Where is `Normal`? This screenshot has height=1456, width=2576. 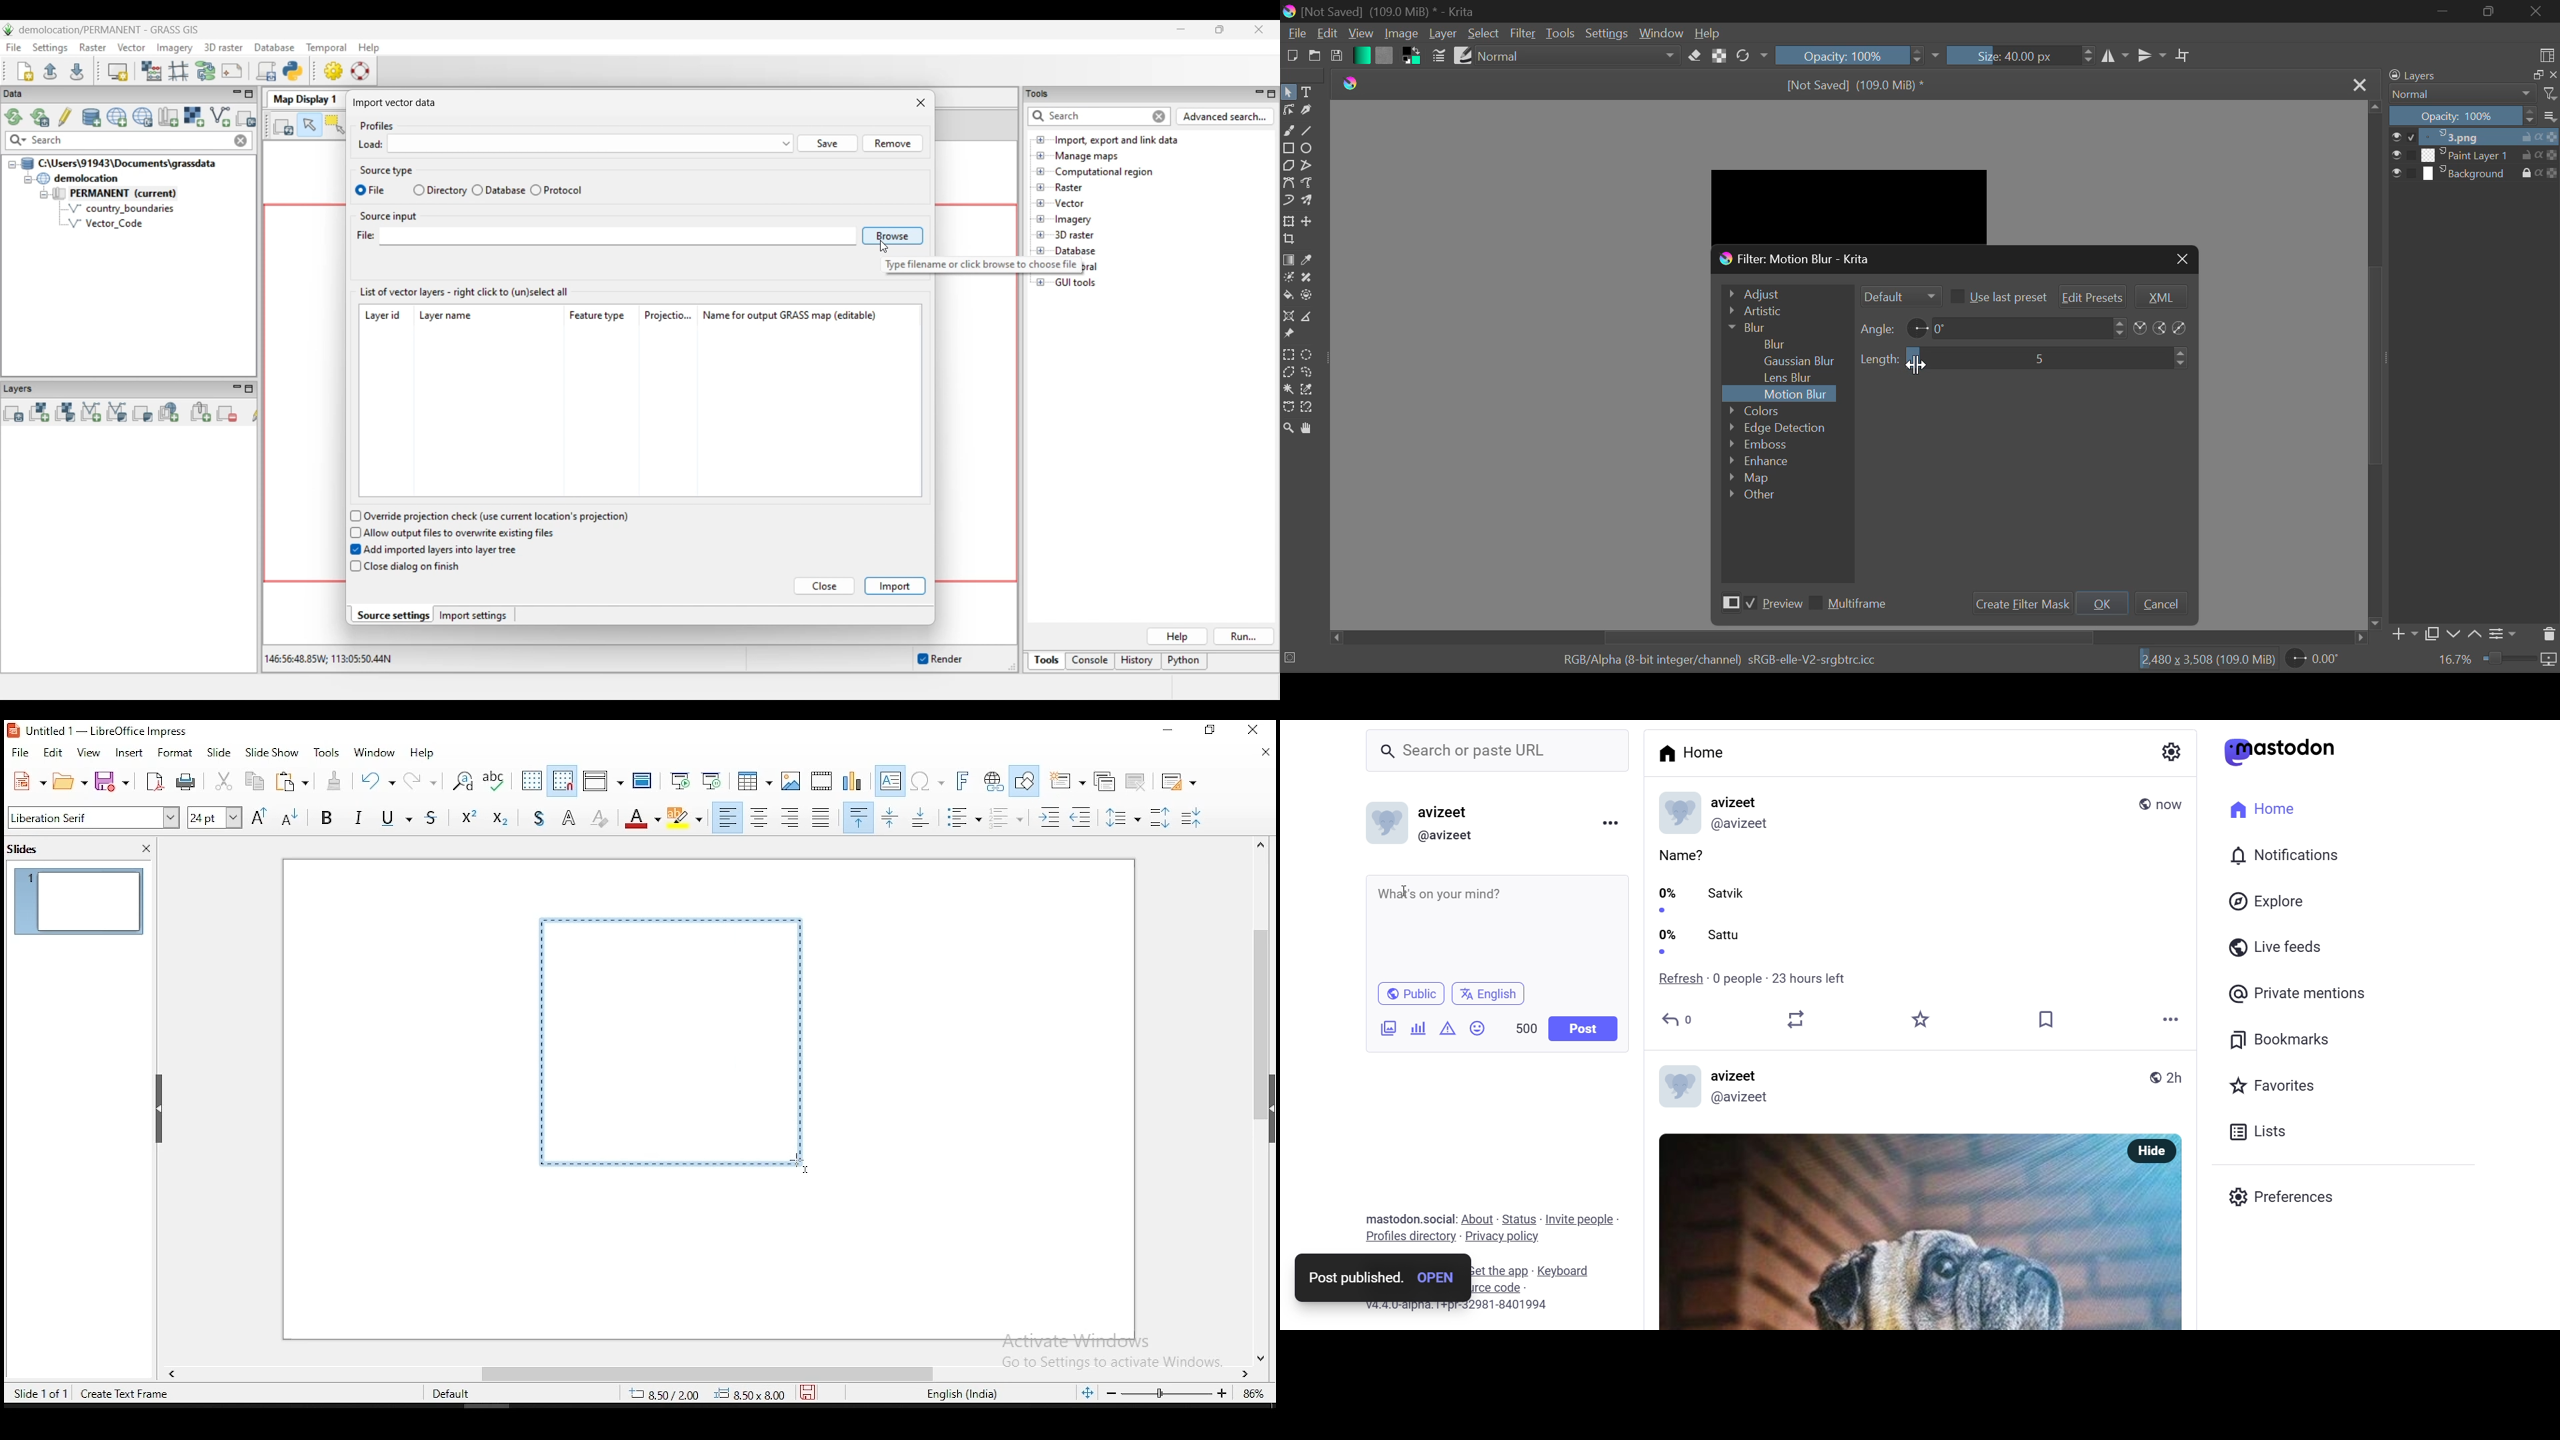 Normal is located at coordinates (2472, 94).